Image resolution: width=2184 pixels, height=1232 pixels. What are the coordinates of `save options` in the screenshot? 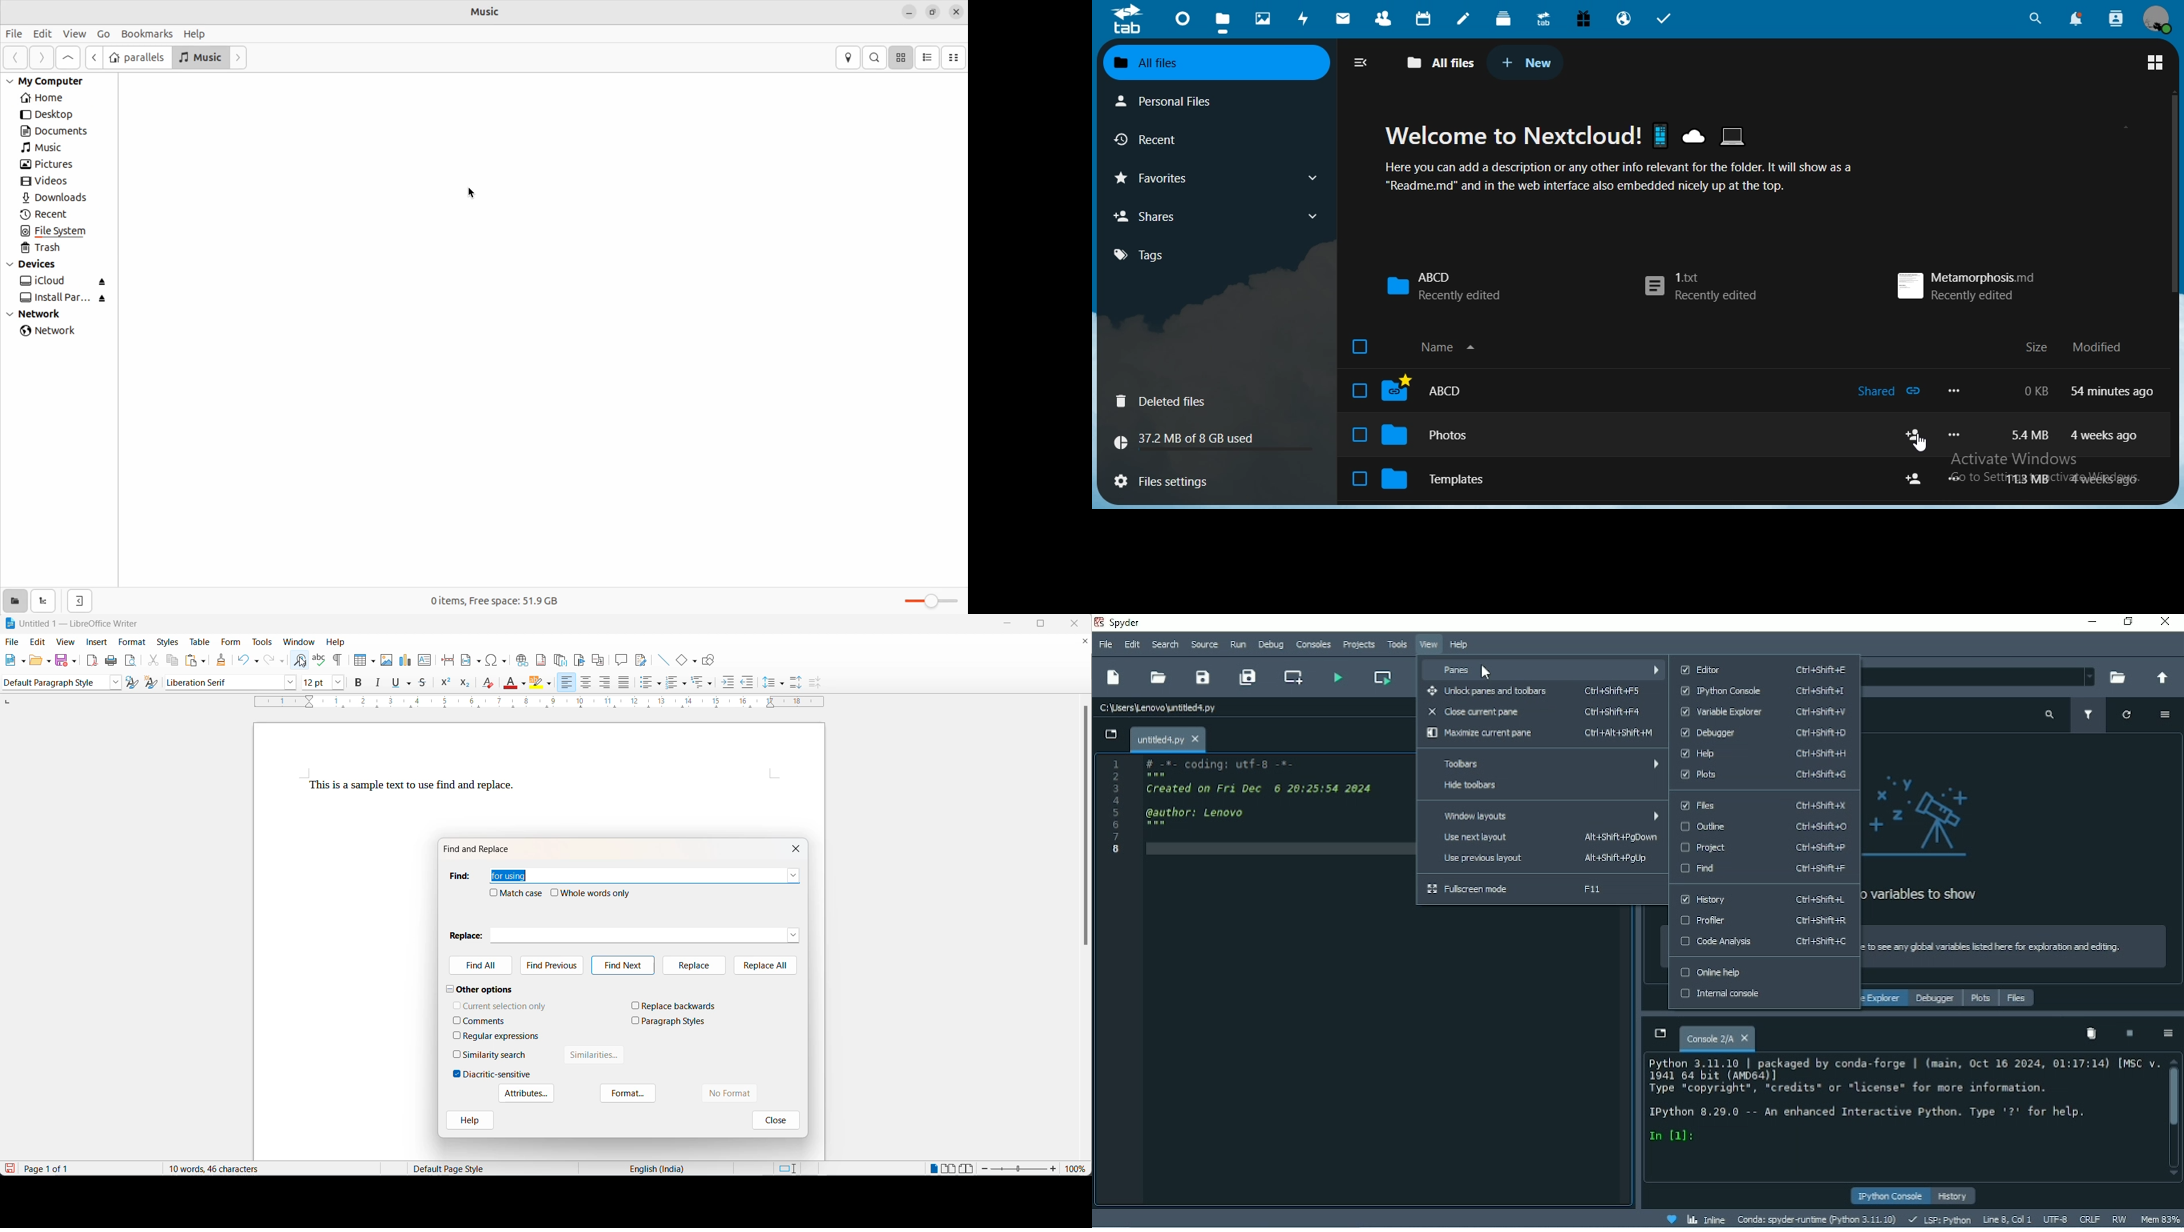 It's located at (75, 661).